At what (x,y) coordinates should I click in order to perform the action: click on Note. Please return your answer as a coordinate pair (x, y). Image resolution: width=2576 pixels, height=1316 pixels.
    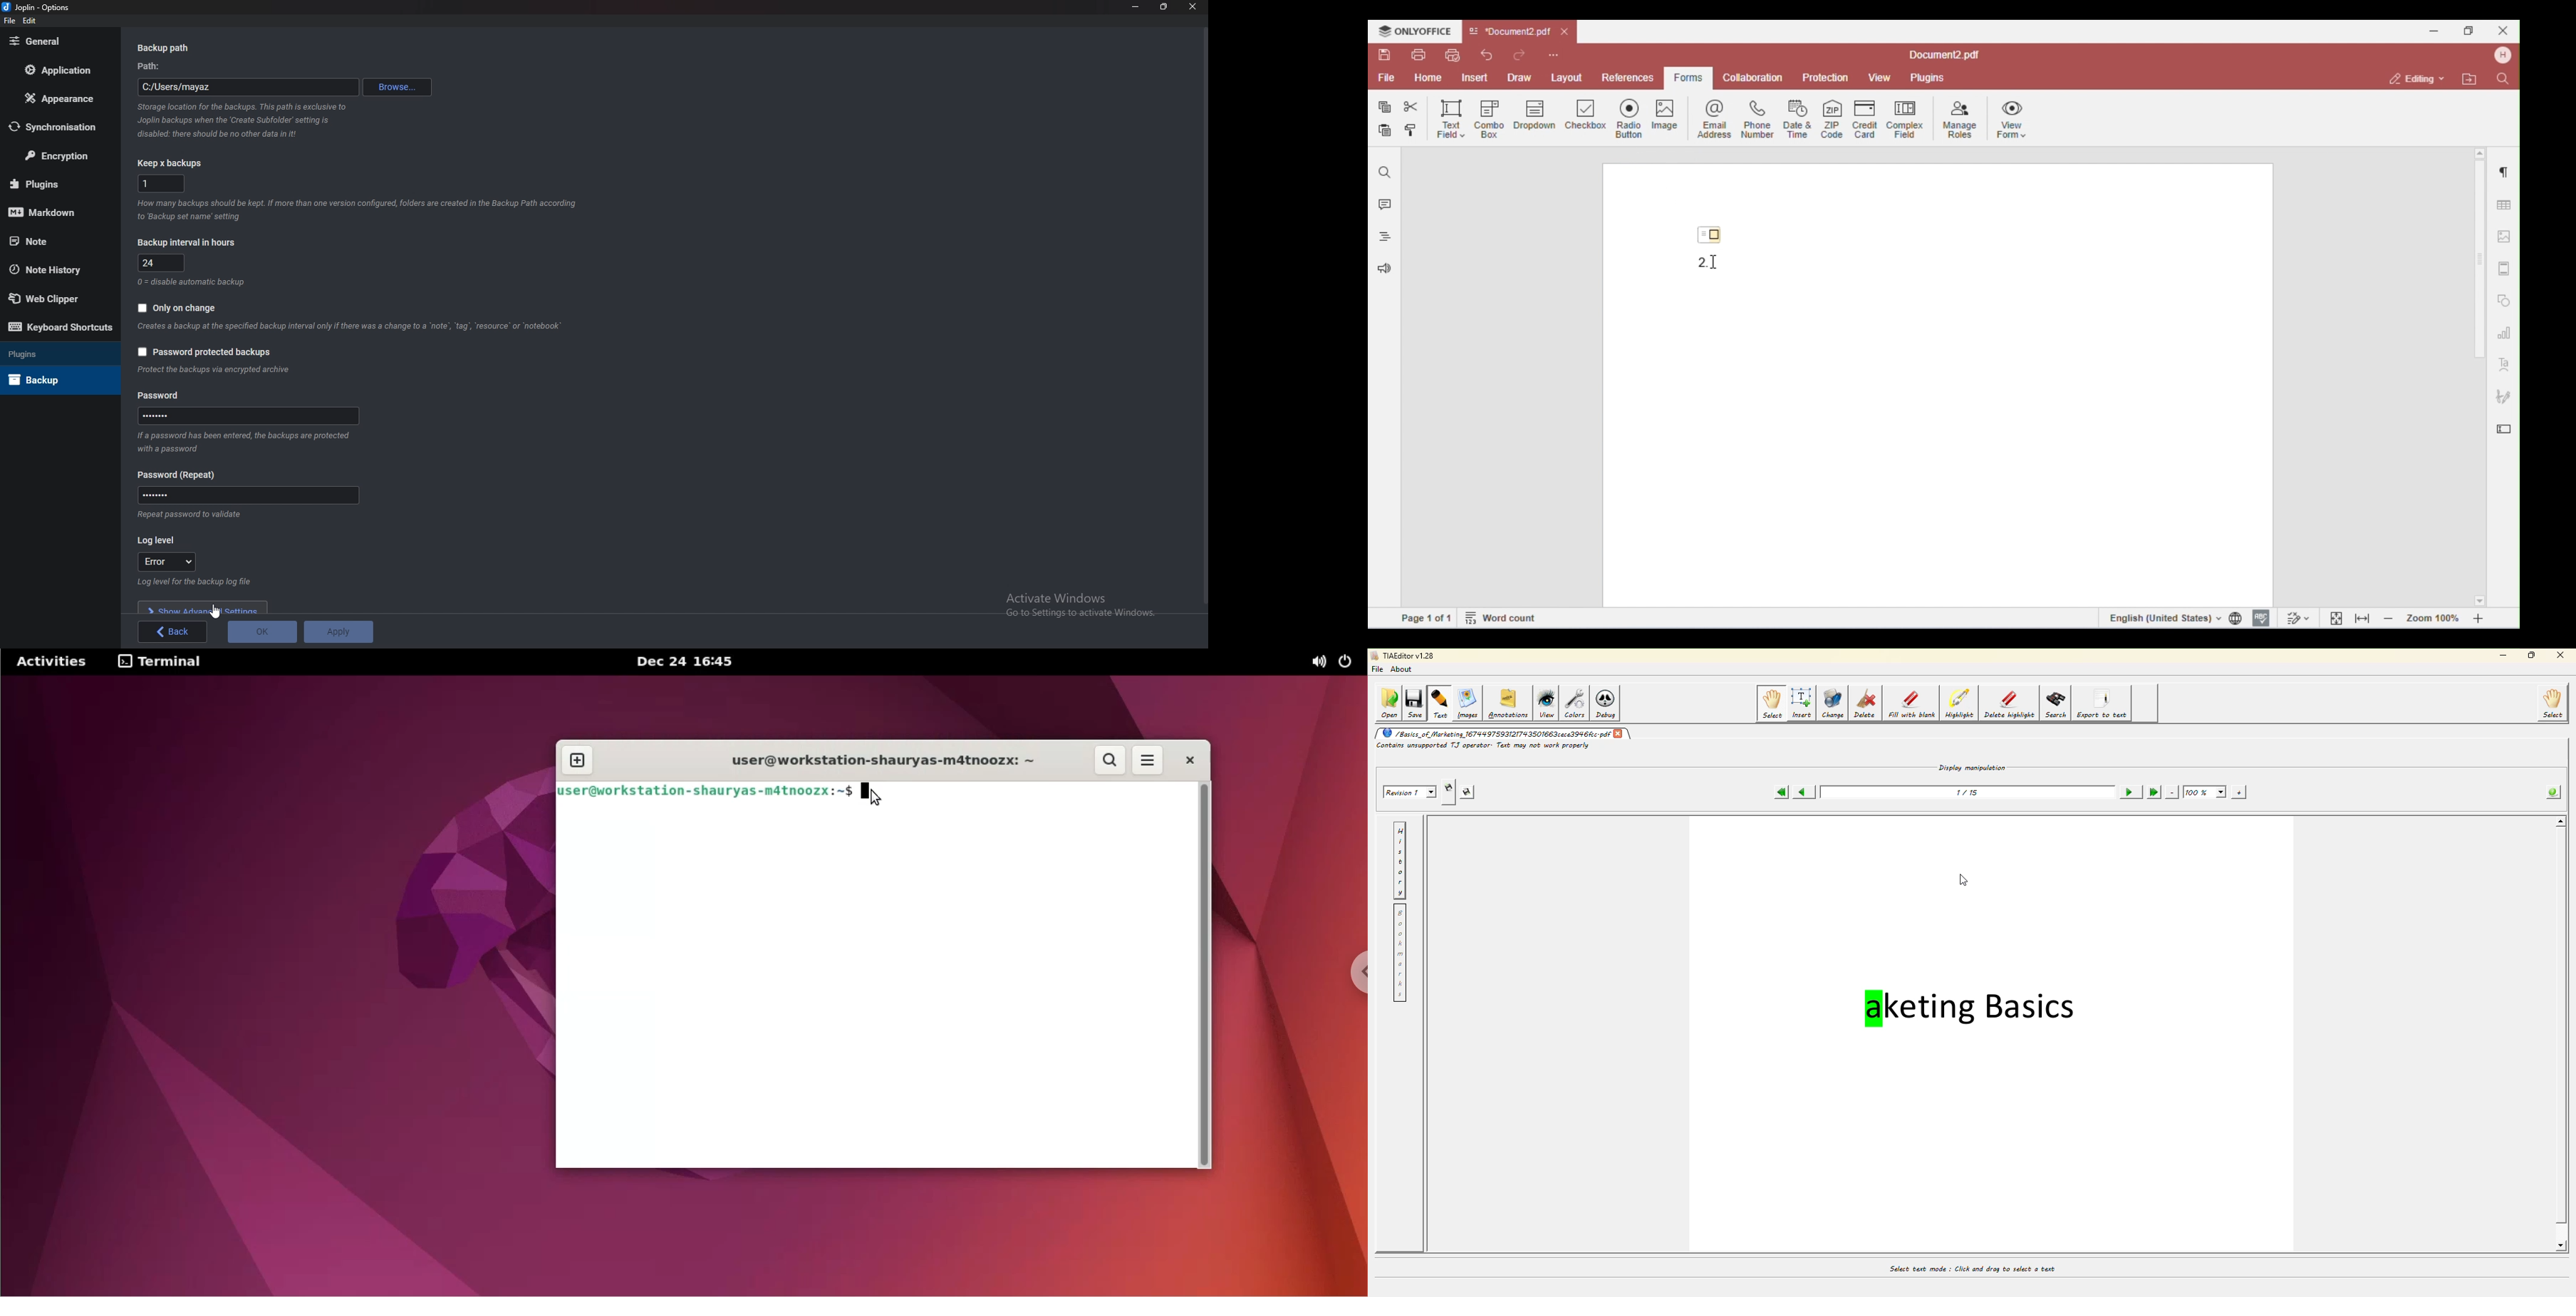
    Looking at the image, I should click on (56, 240).